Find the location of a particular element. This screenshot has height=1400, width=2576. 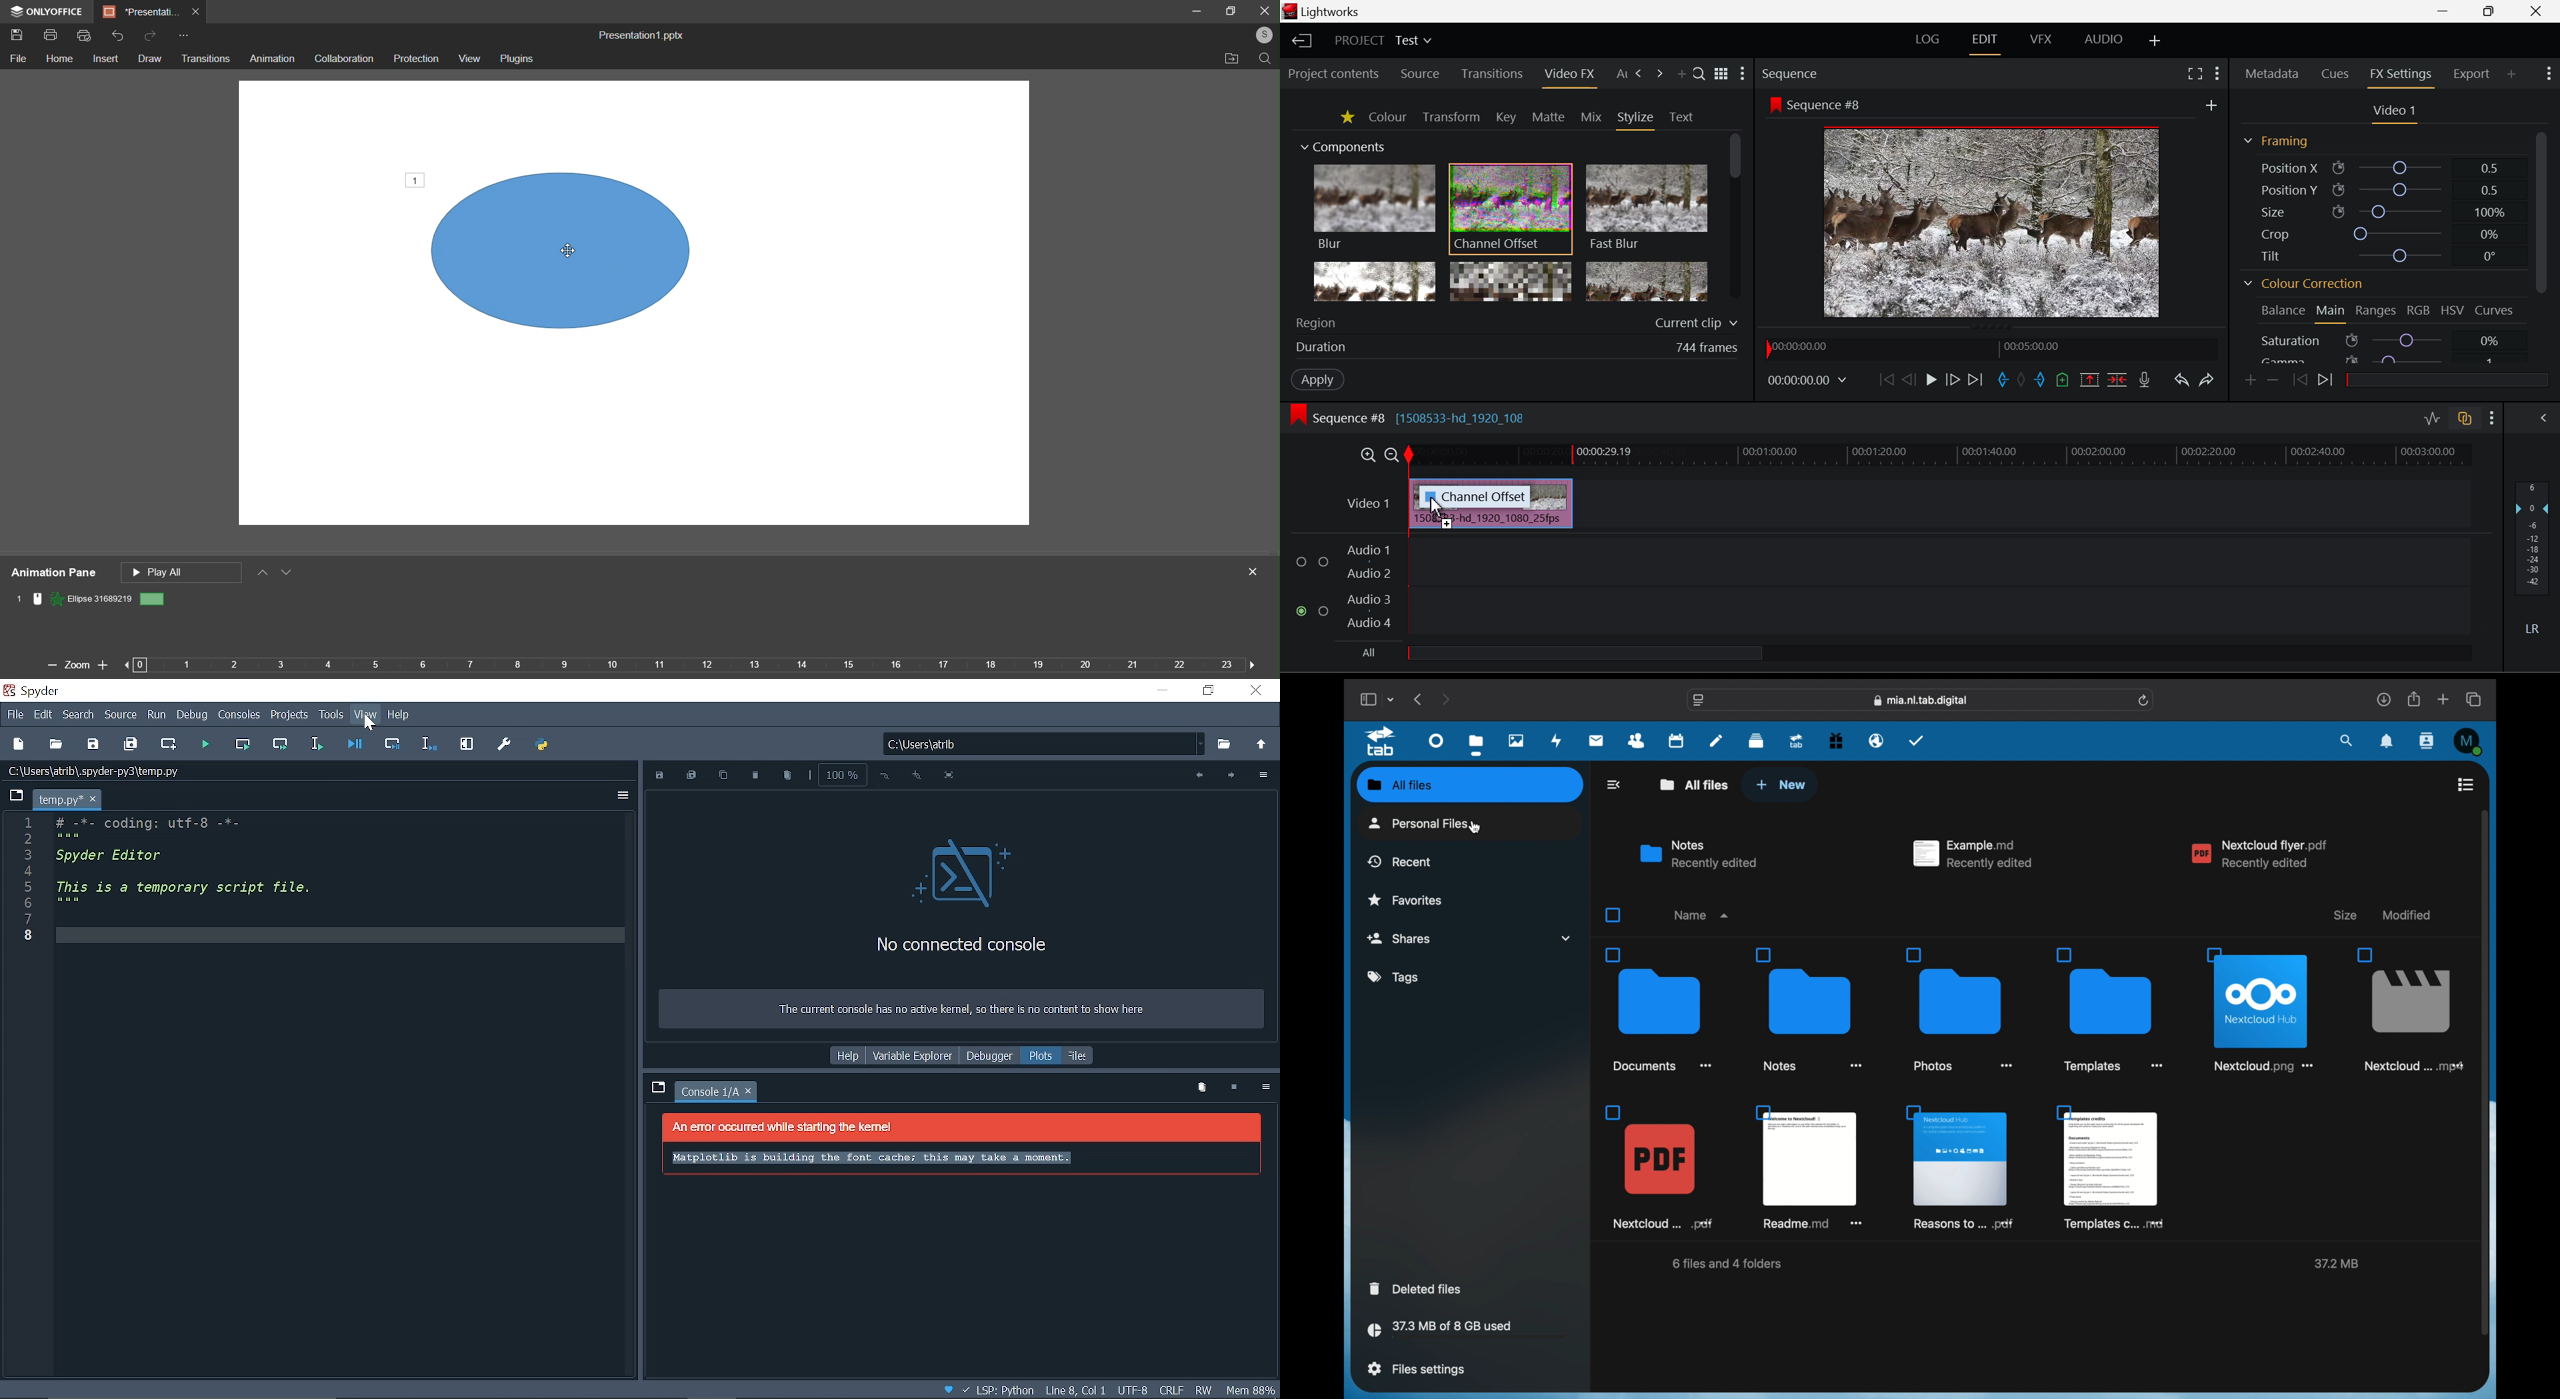

Fast Blur is located at coordinates (1647, 208).